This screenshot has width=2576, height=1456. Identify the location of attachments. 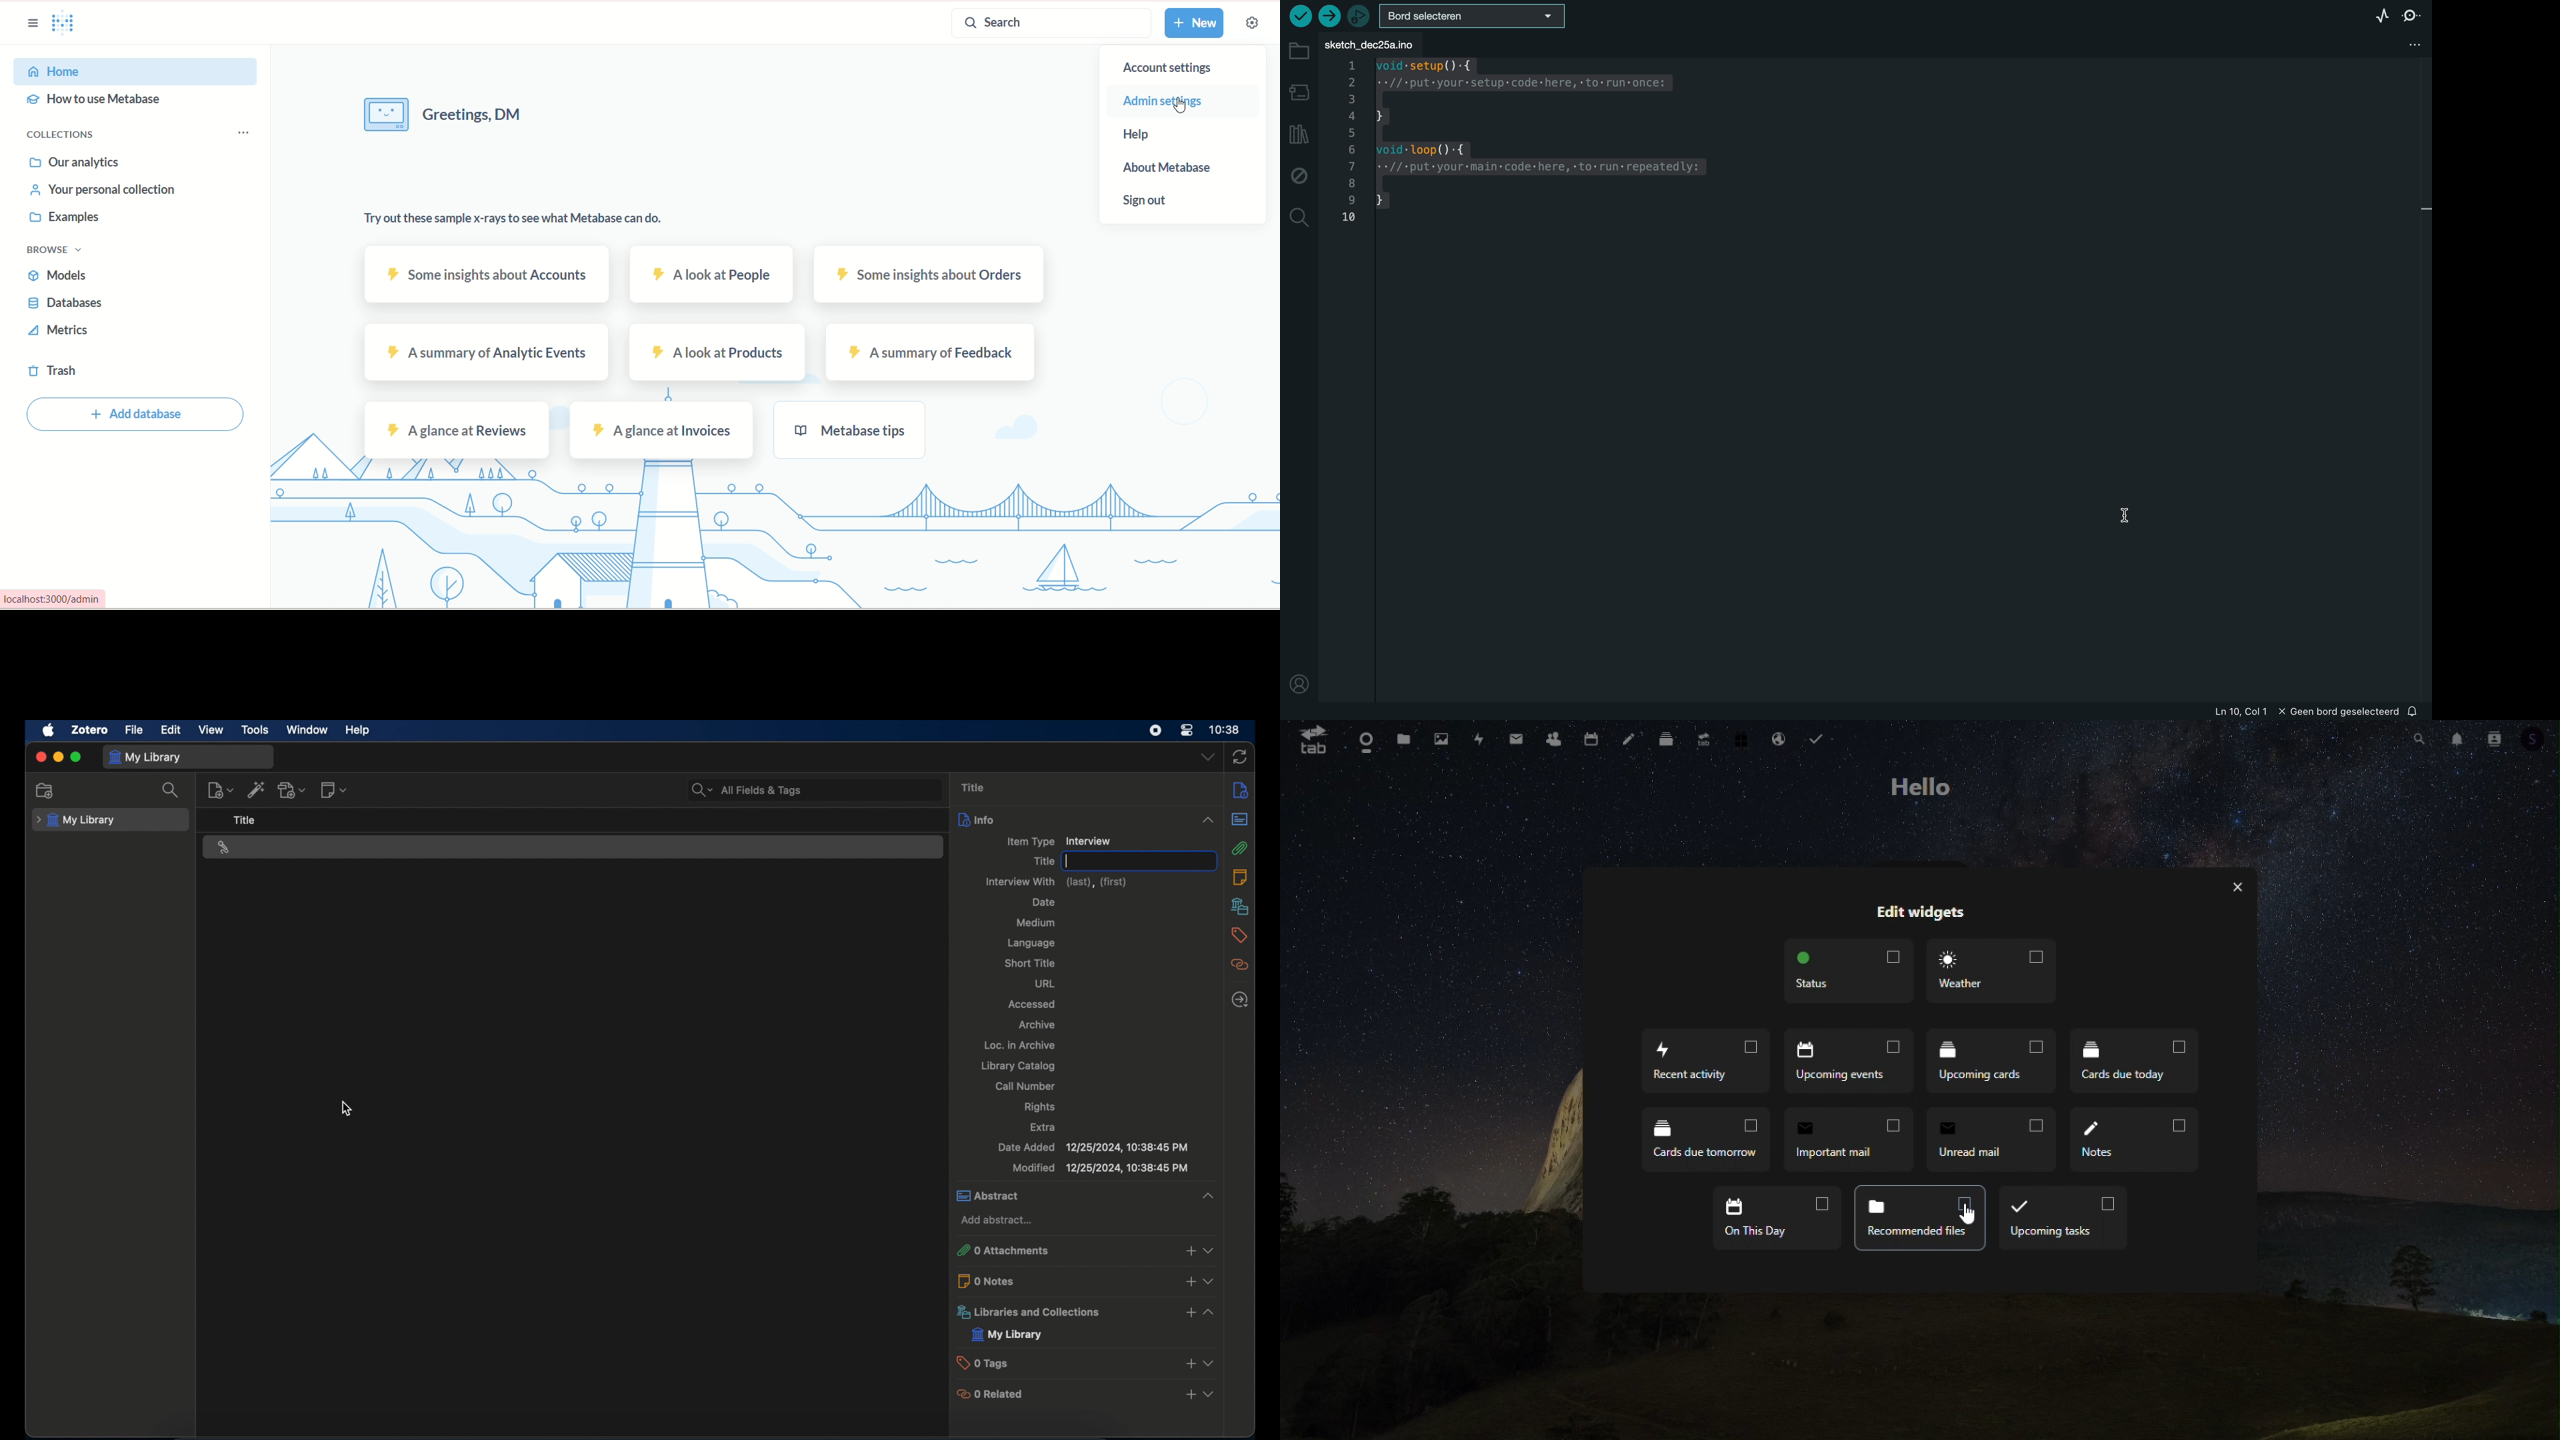
(1239, 848).